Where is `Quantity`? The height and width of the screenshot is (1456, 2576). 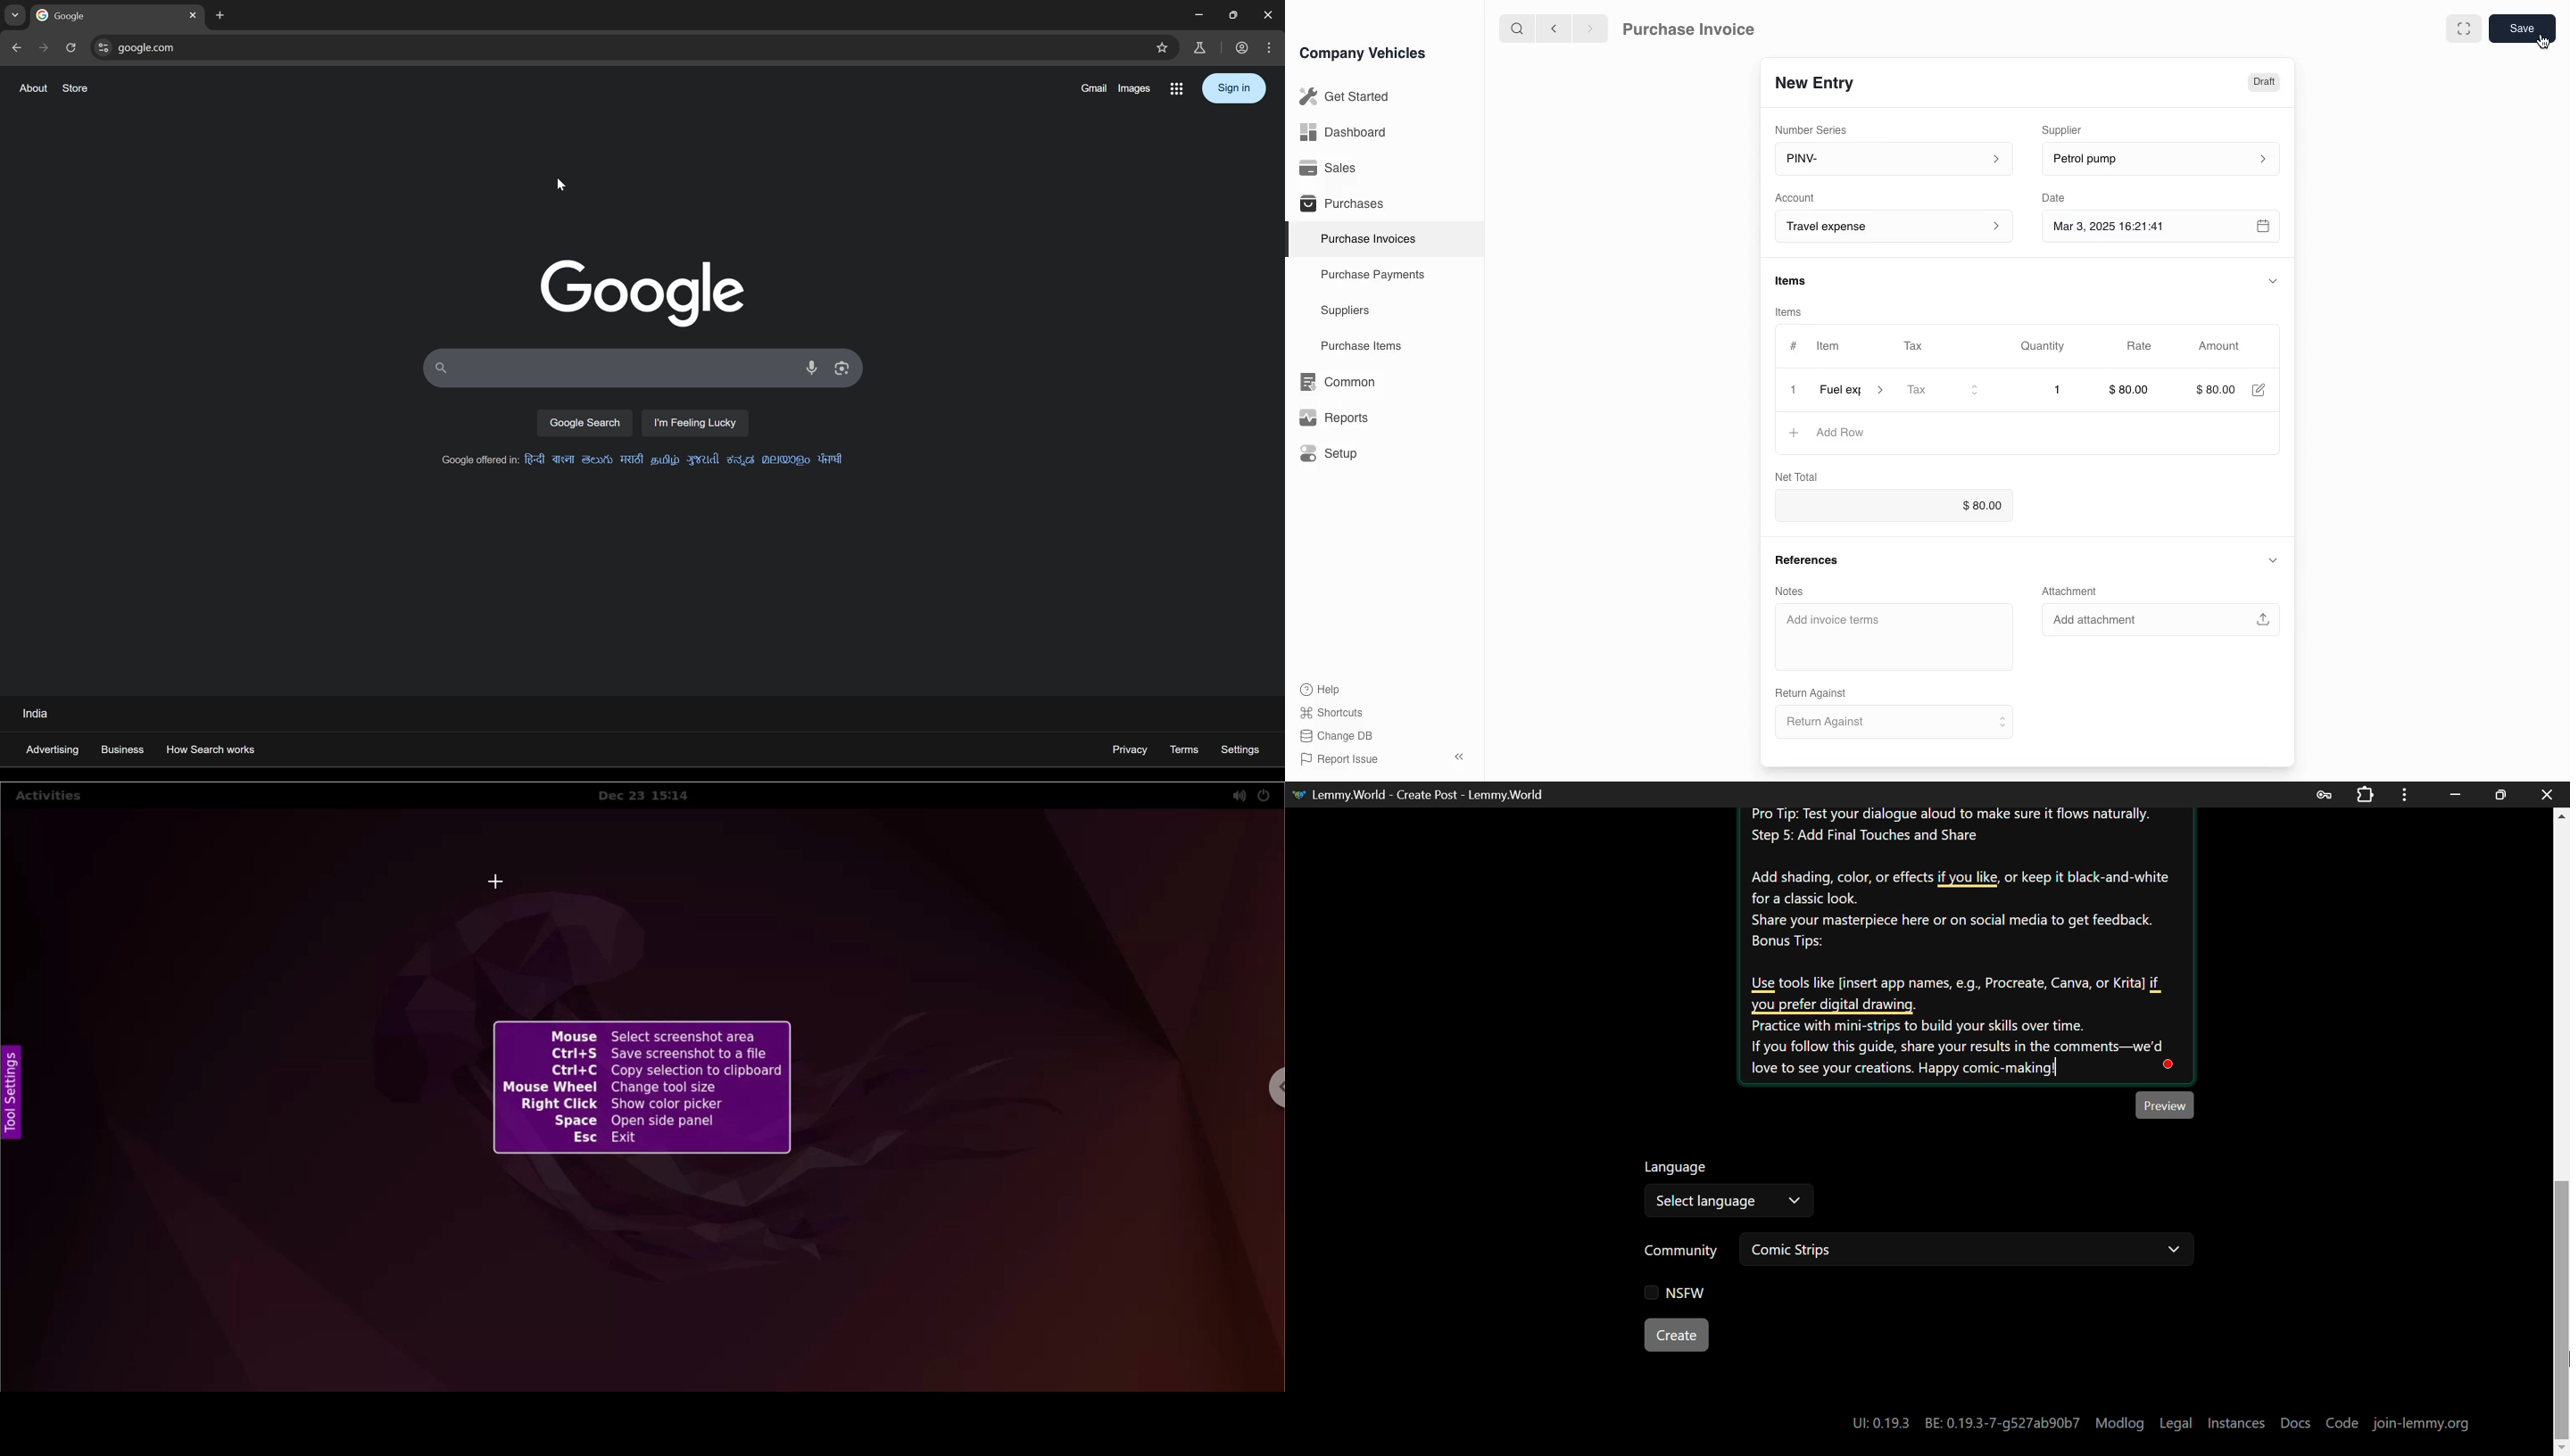
Quantity is located at coordinates (2045, 346).